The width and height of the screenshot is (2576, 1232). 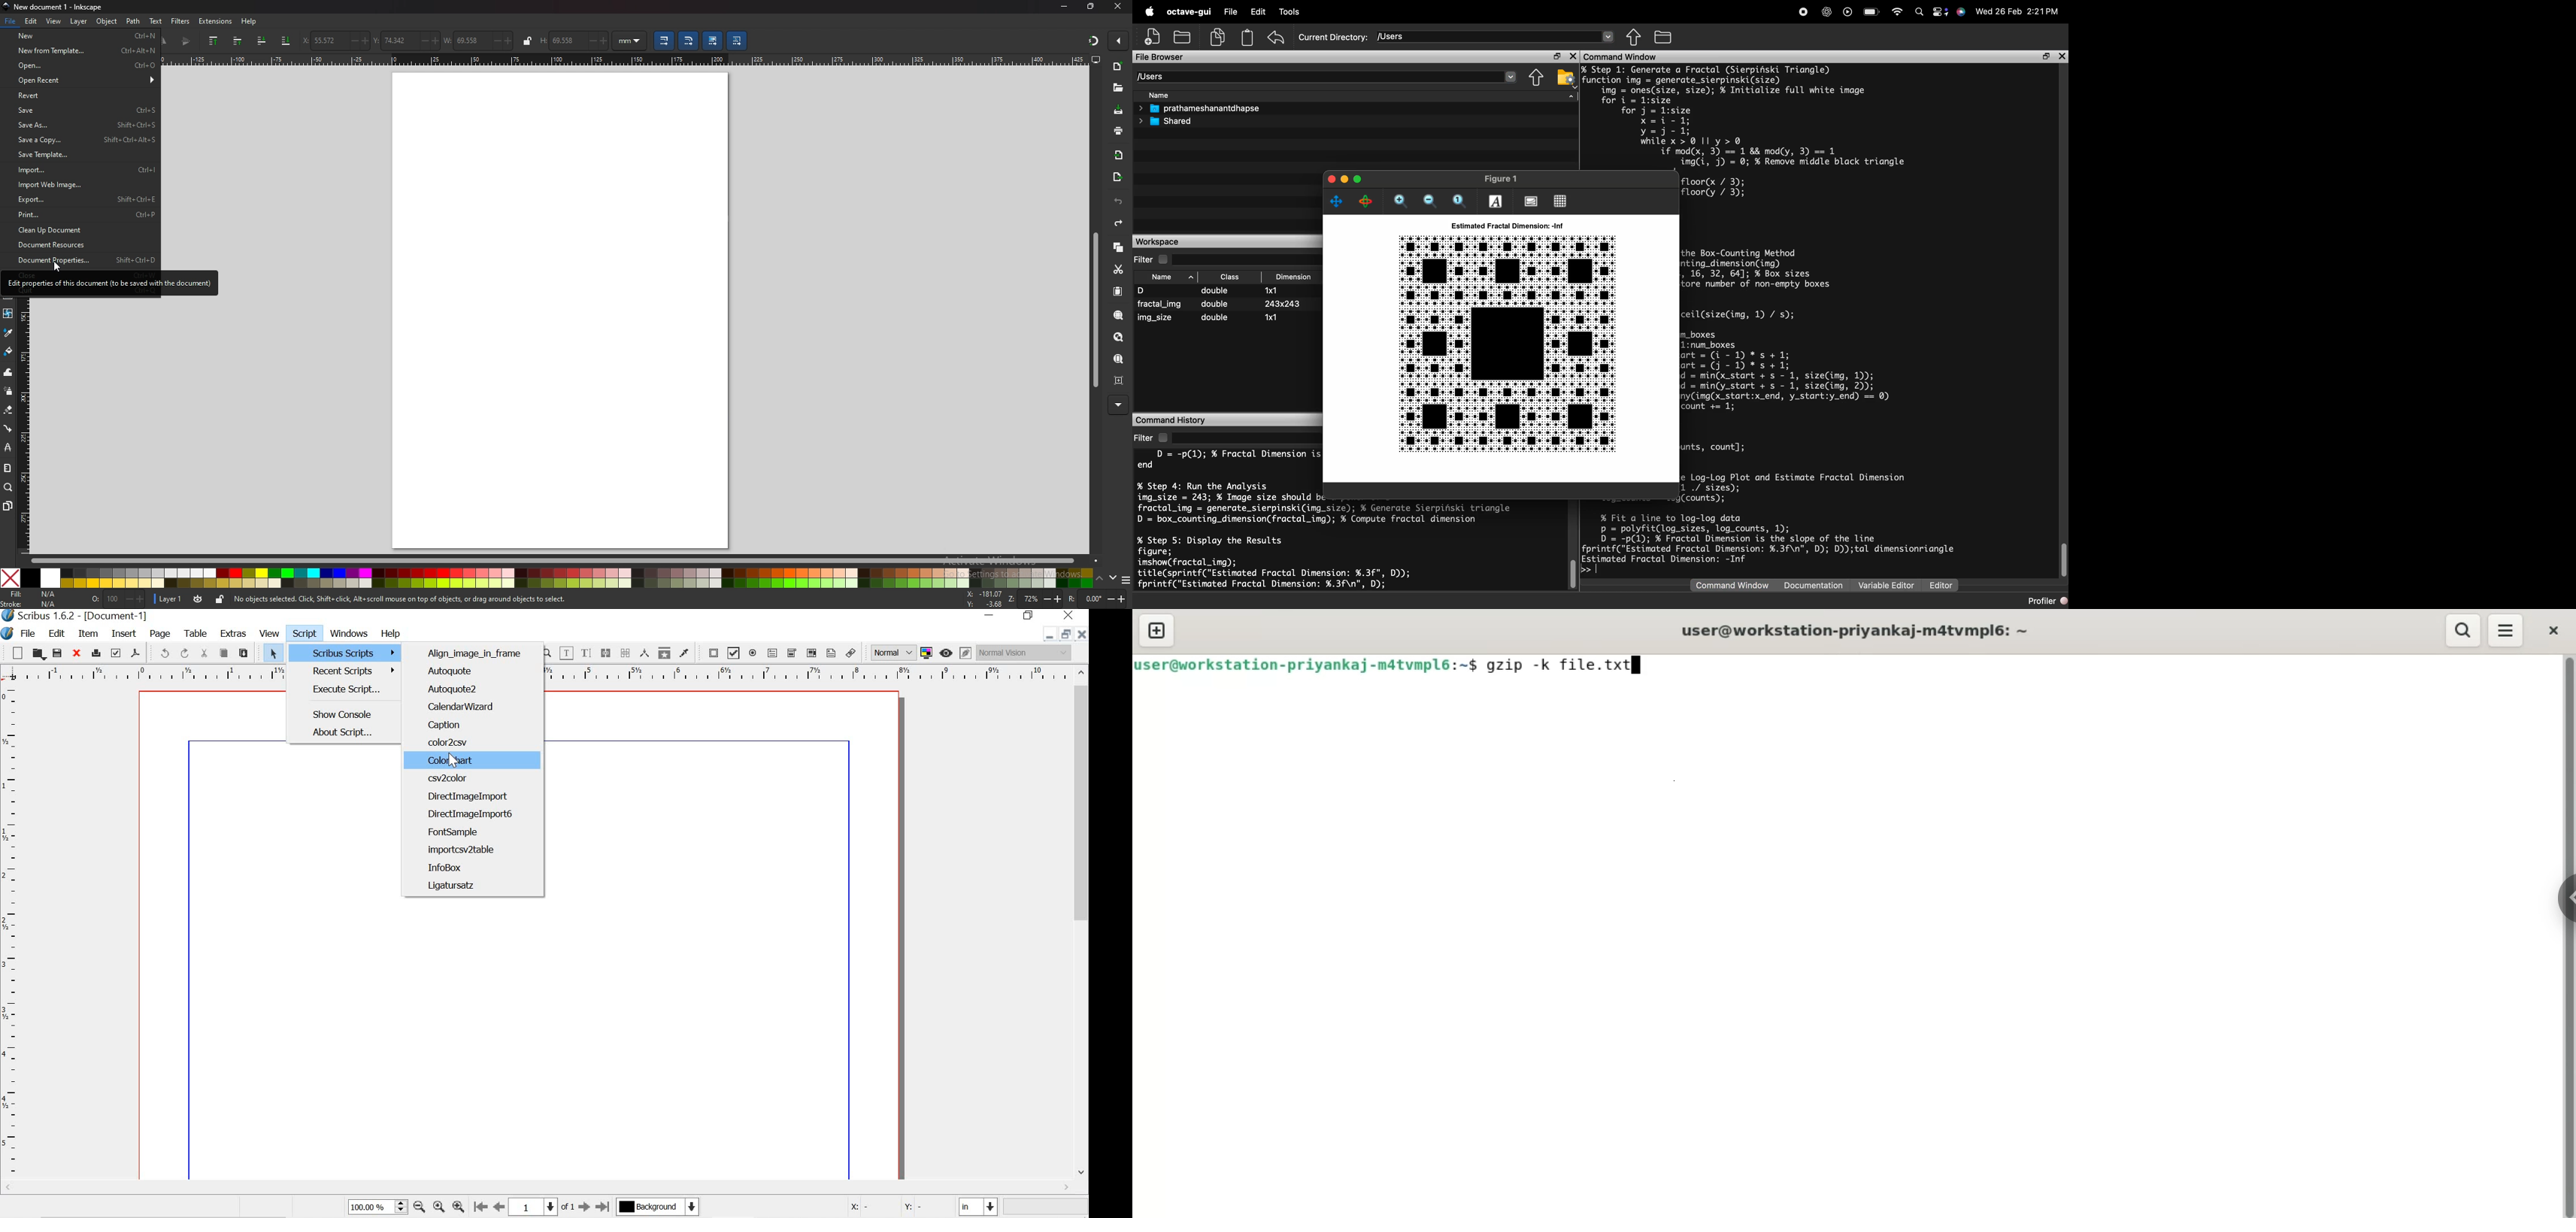 What do you see at coordinates (645, 653) in the screenshot?
I see `measurements` at bounding box center [645, 653].